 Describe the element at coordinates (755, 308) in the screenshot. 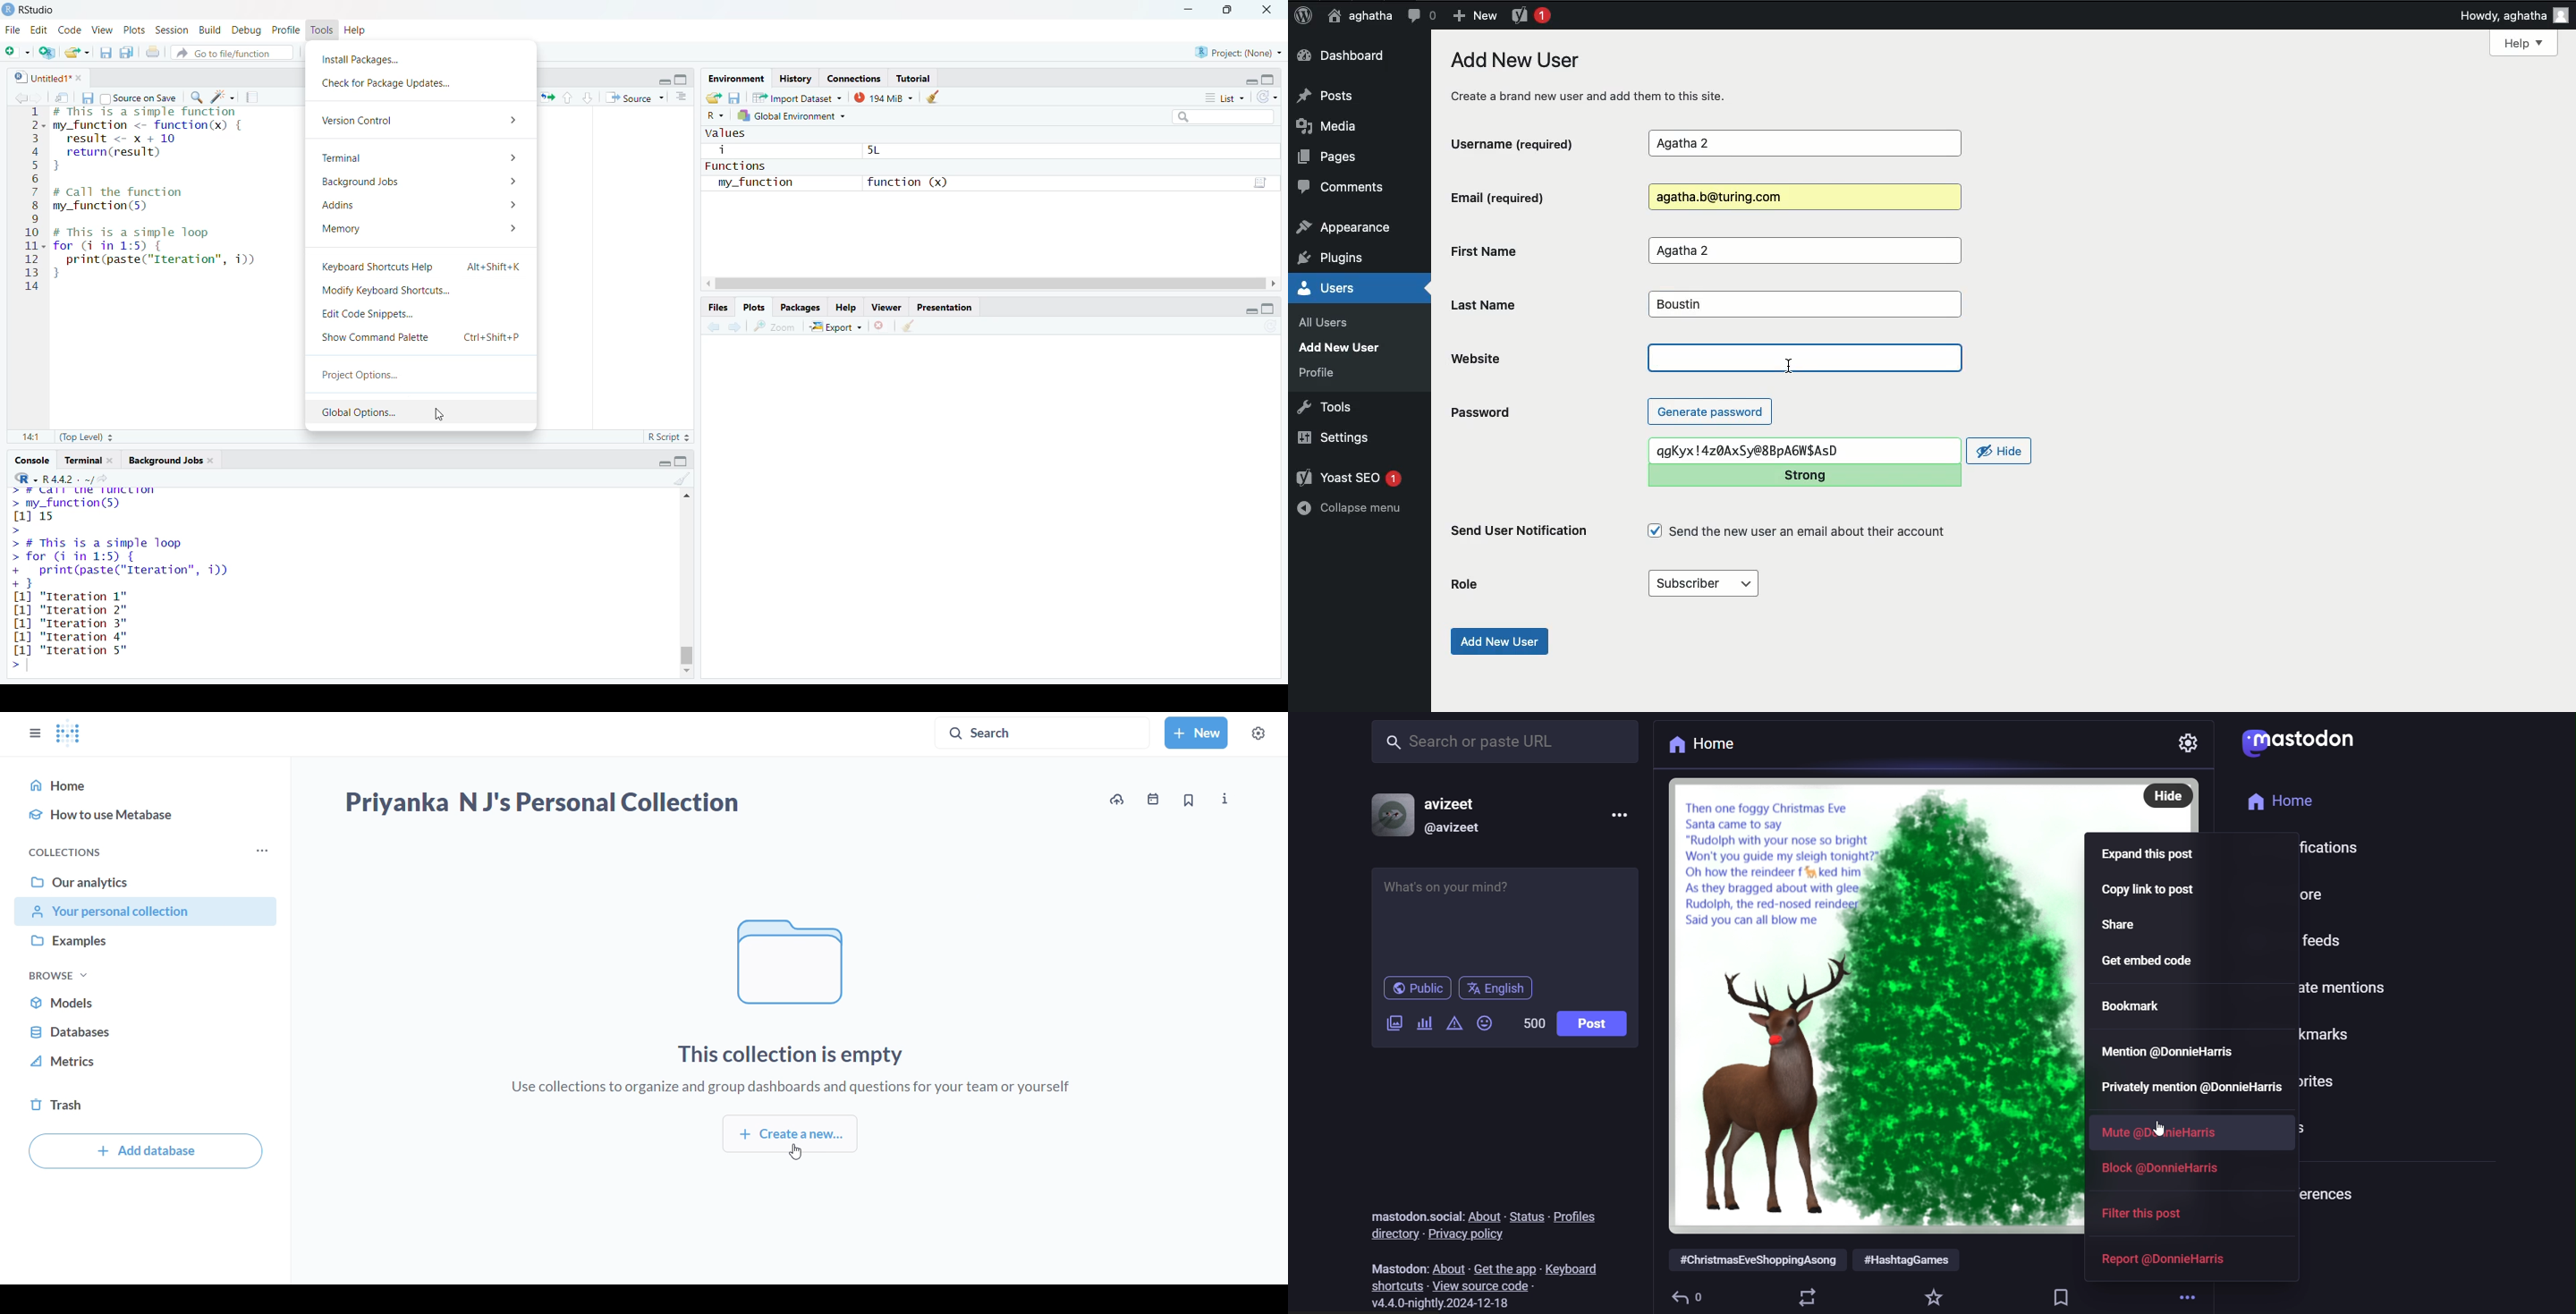

I see `plots` at that location.